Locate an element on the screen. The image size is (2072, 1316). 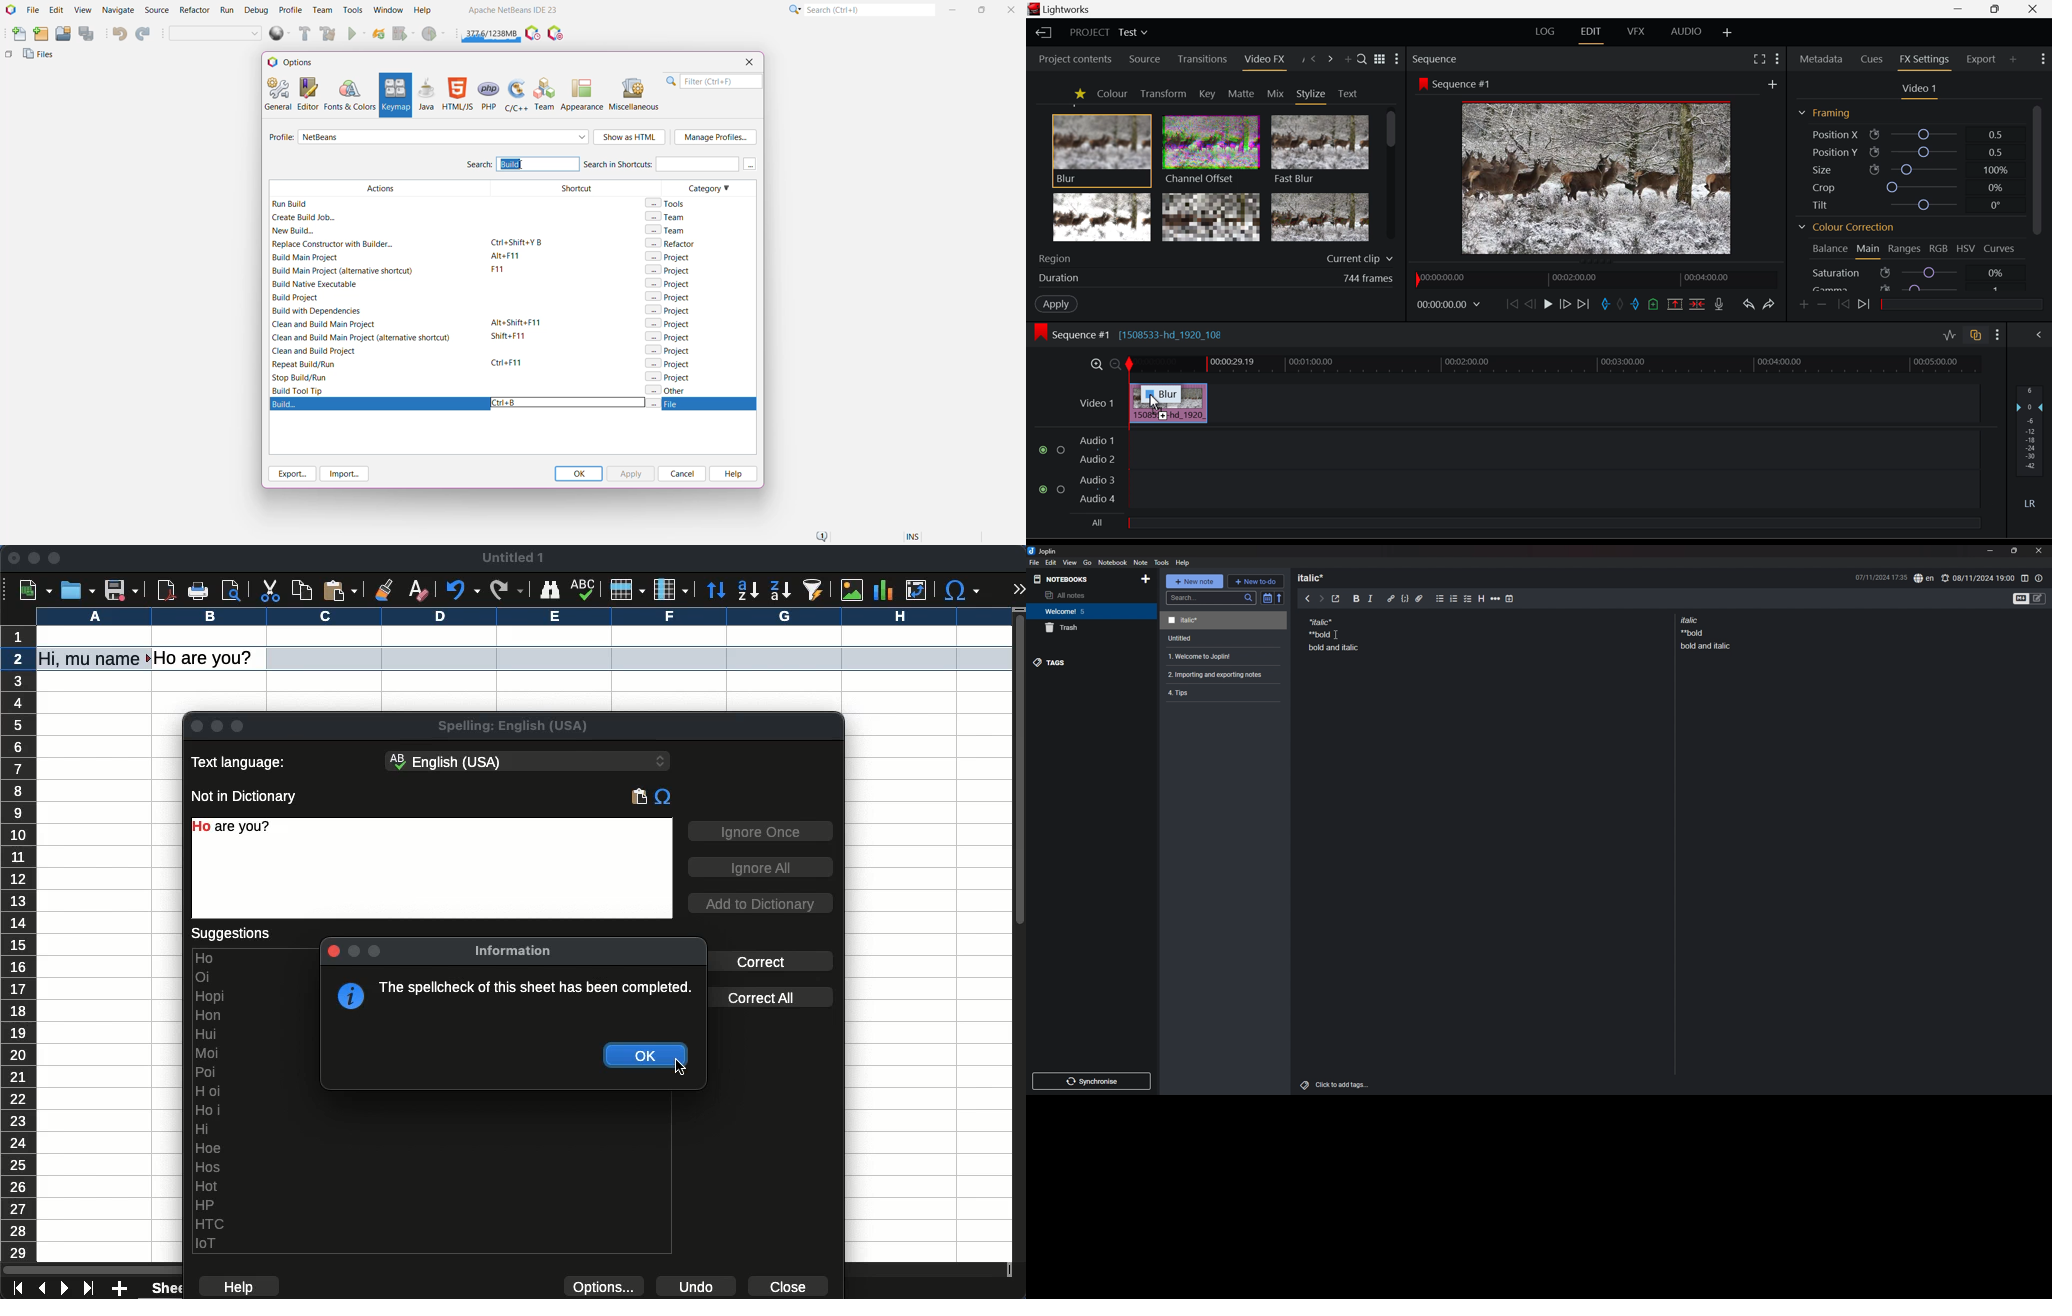
Full Screen is located at coordinates (1759, 59).